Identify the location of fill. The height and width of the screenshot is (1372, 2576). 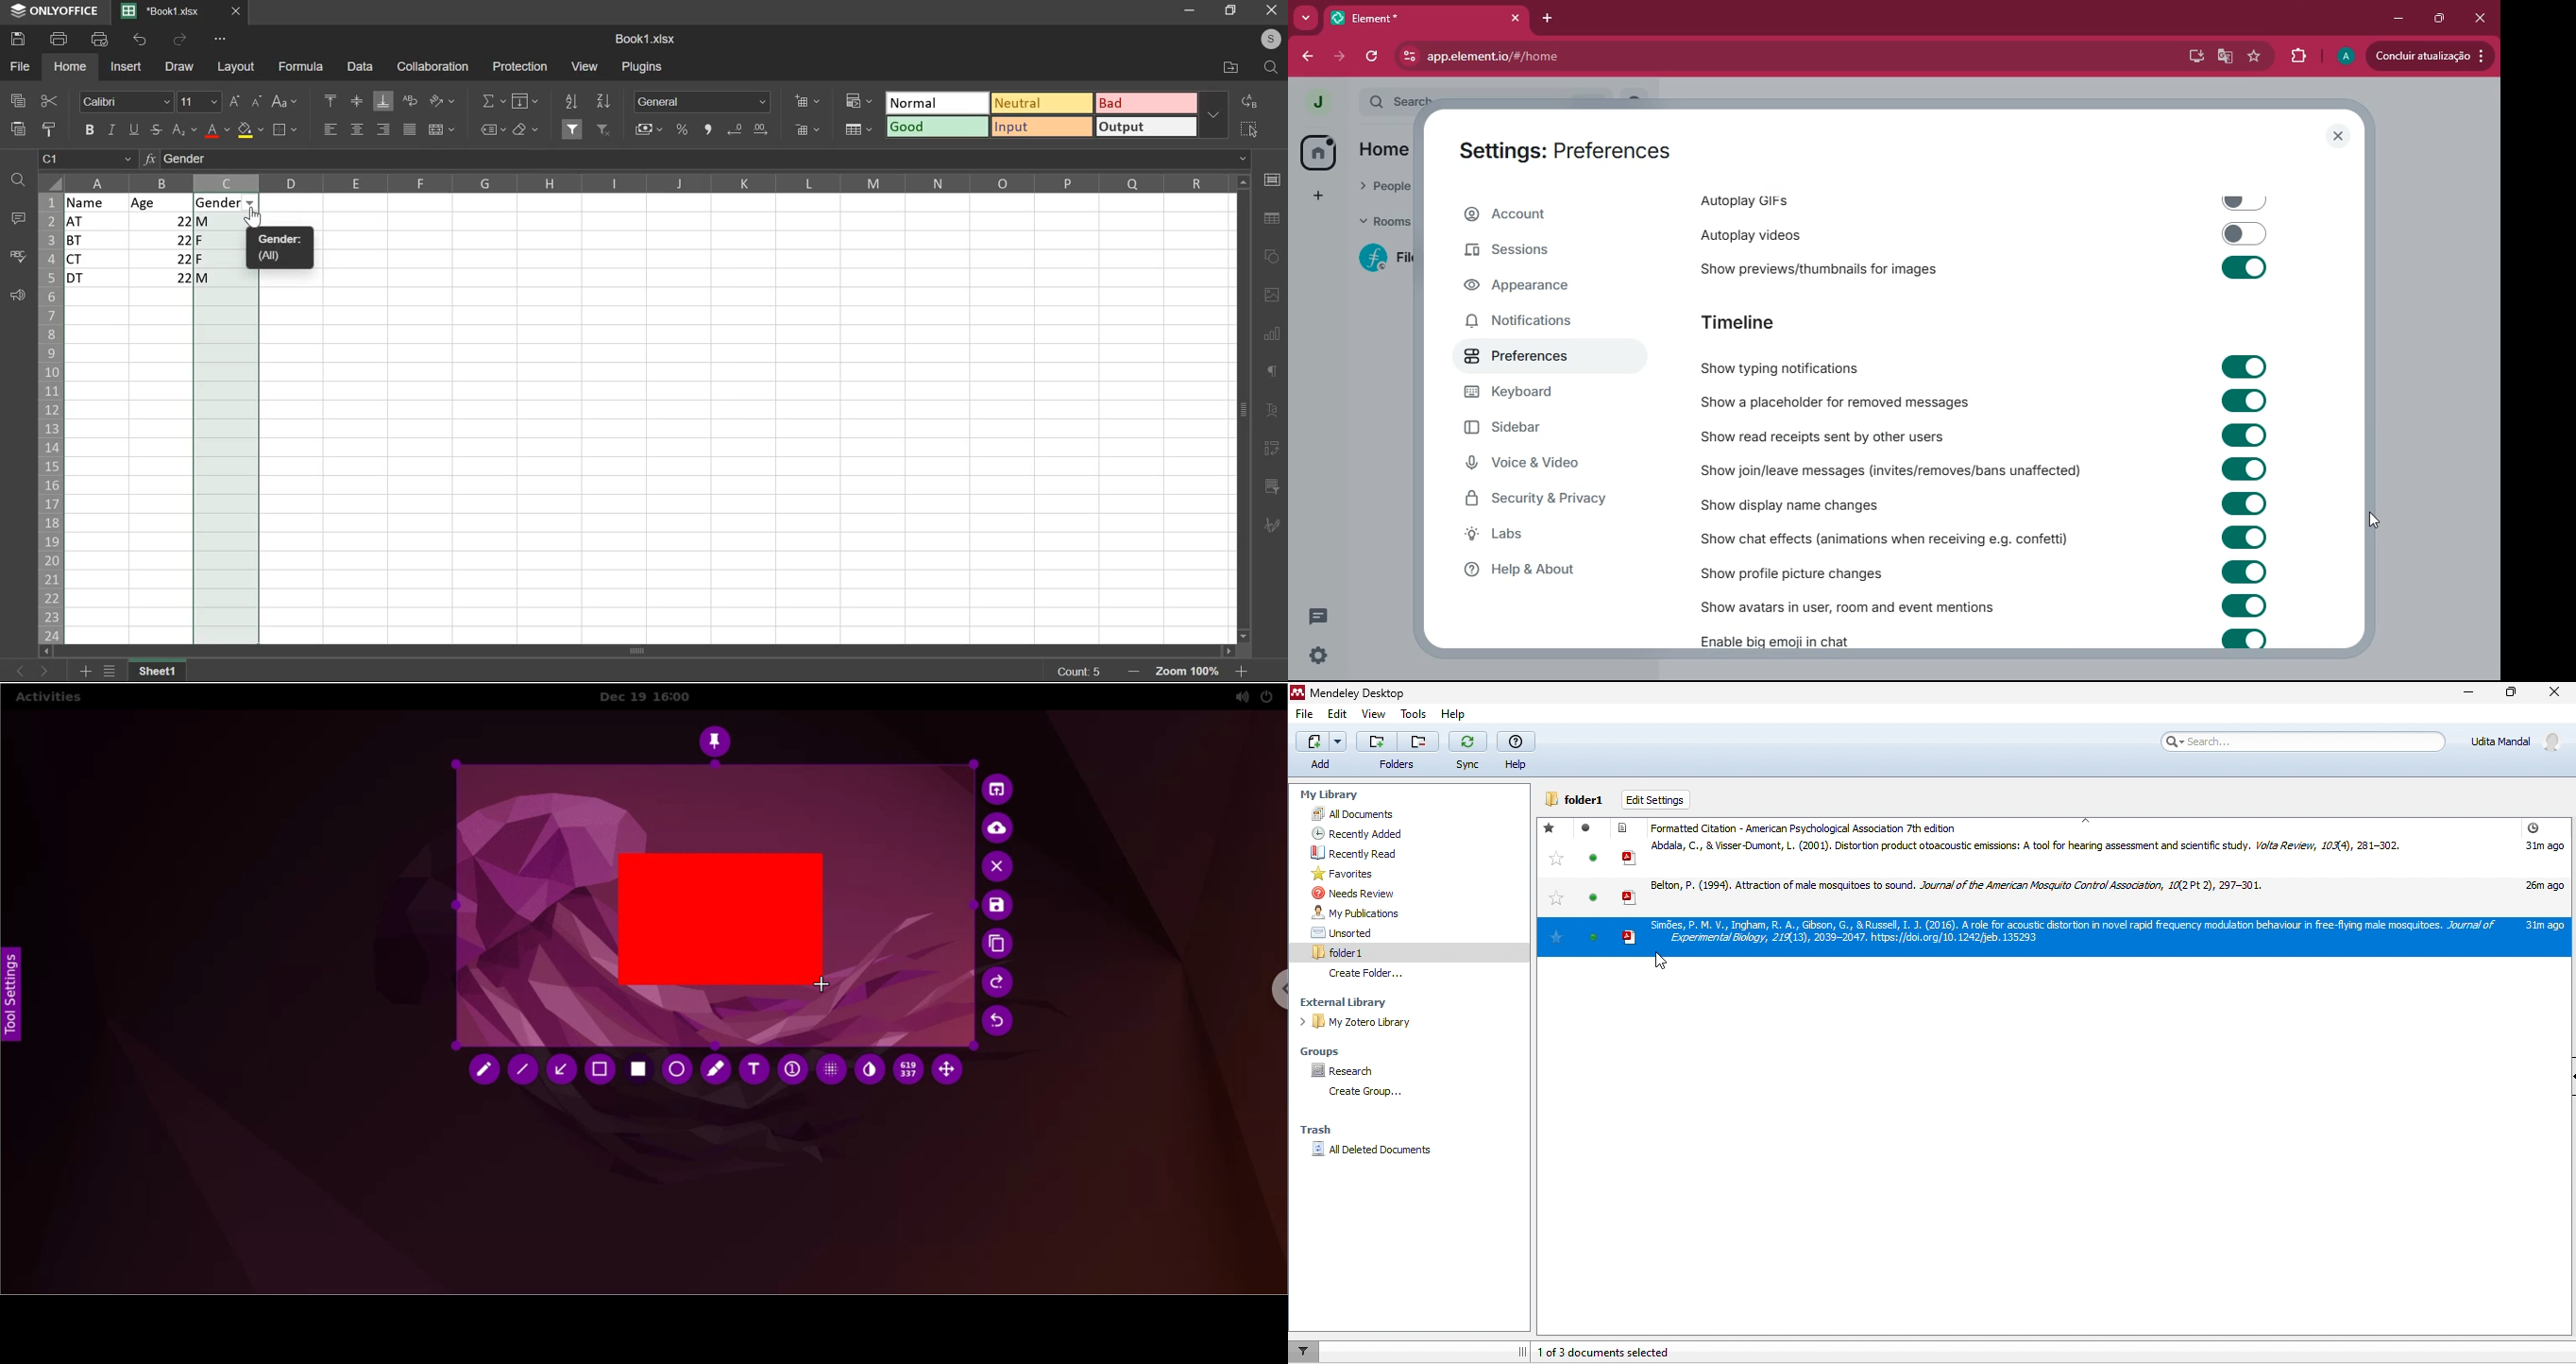
(524, 101).